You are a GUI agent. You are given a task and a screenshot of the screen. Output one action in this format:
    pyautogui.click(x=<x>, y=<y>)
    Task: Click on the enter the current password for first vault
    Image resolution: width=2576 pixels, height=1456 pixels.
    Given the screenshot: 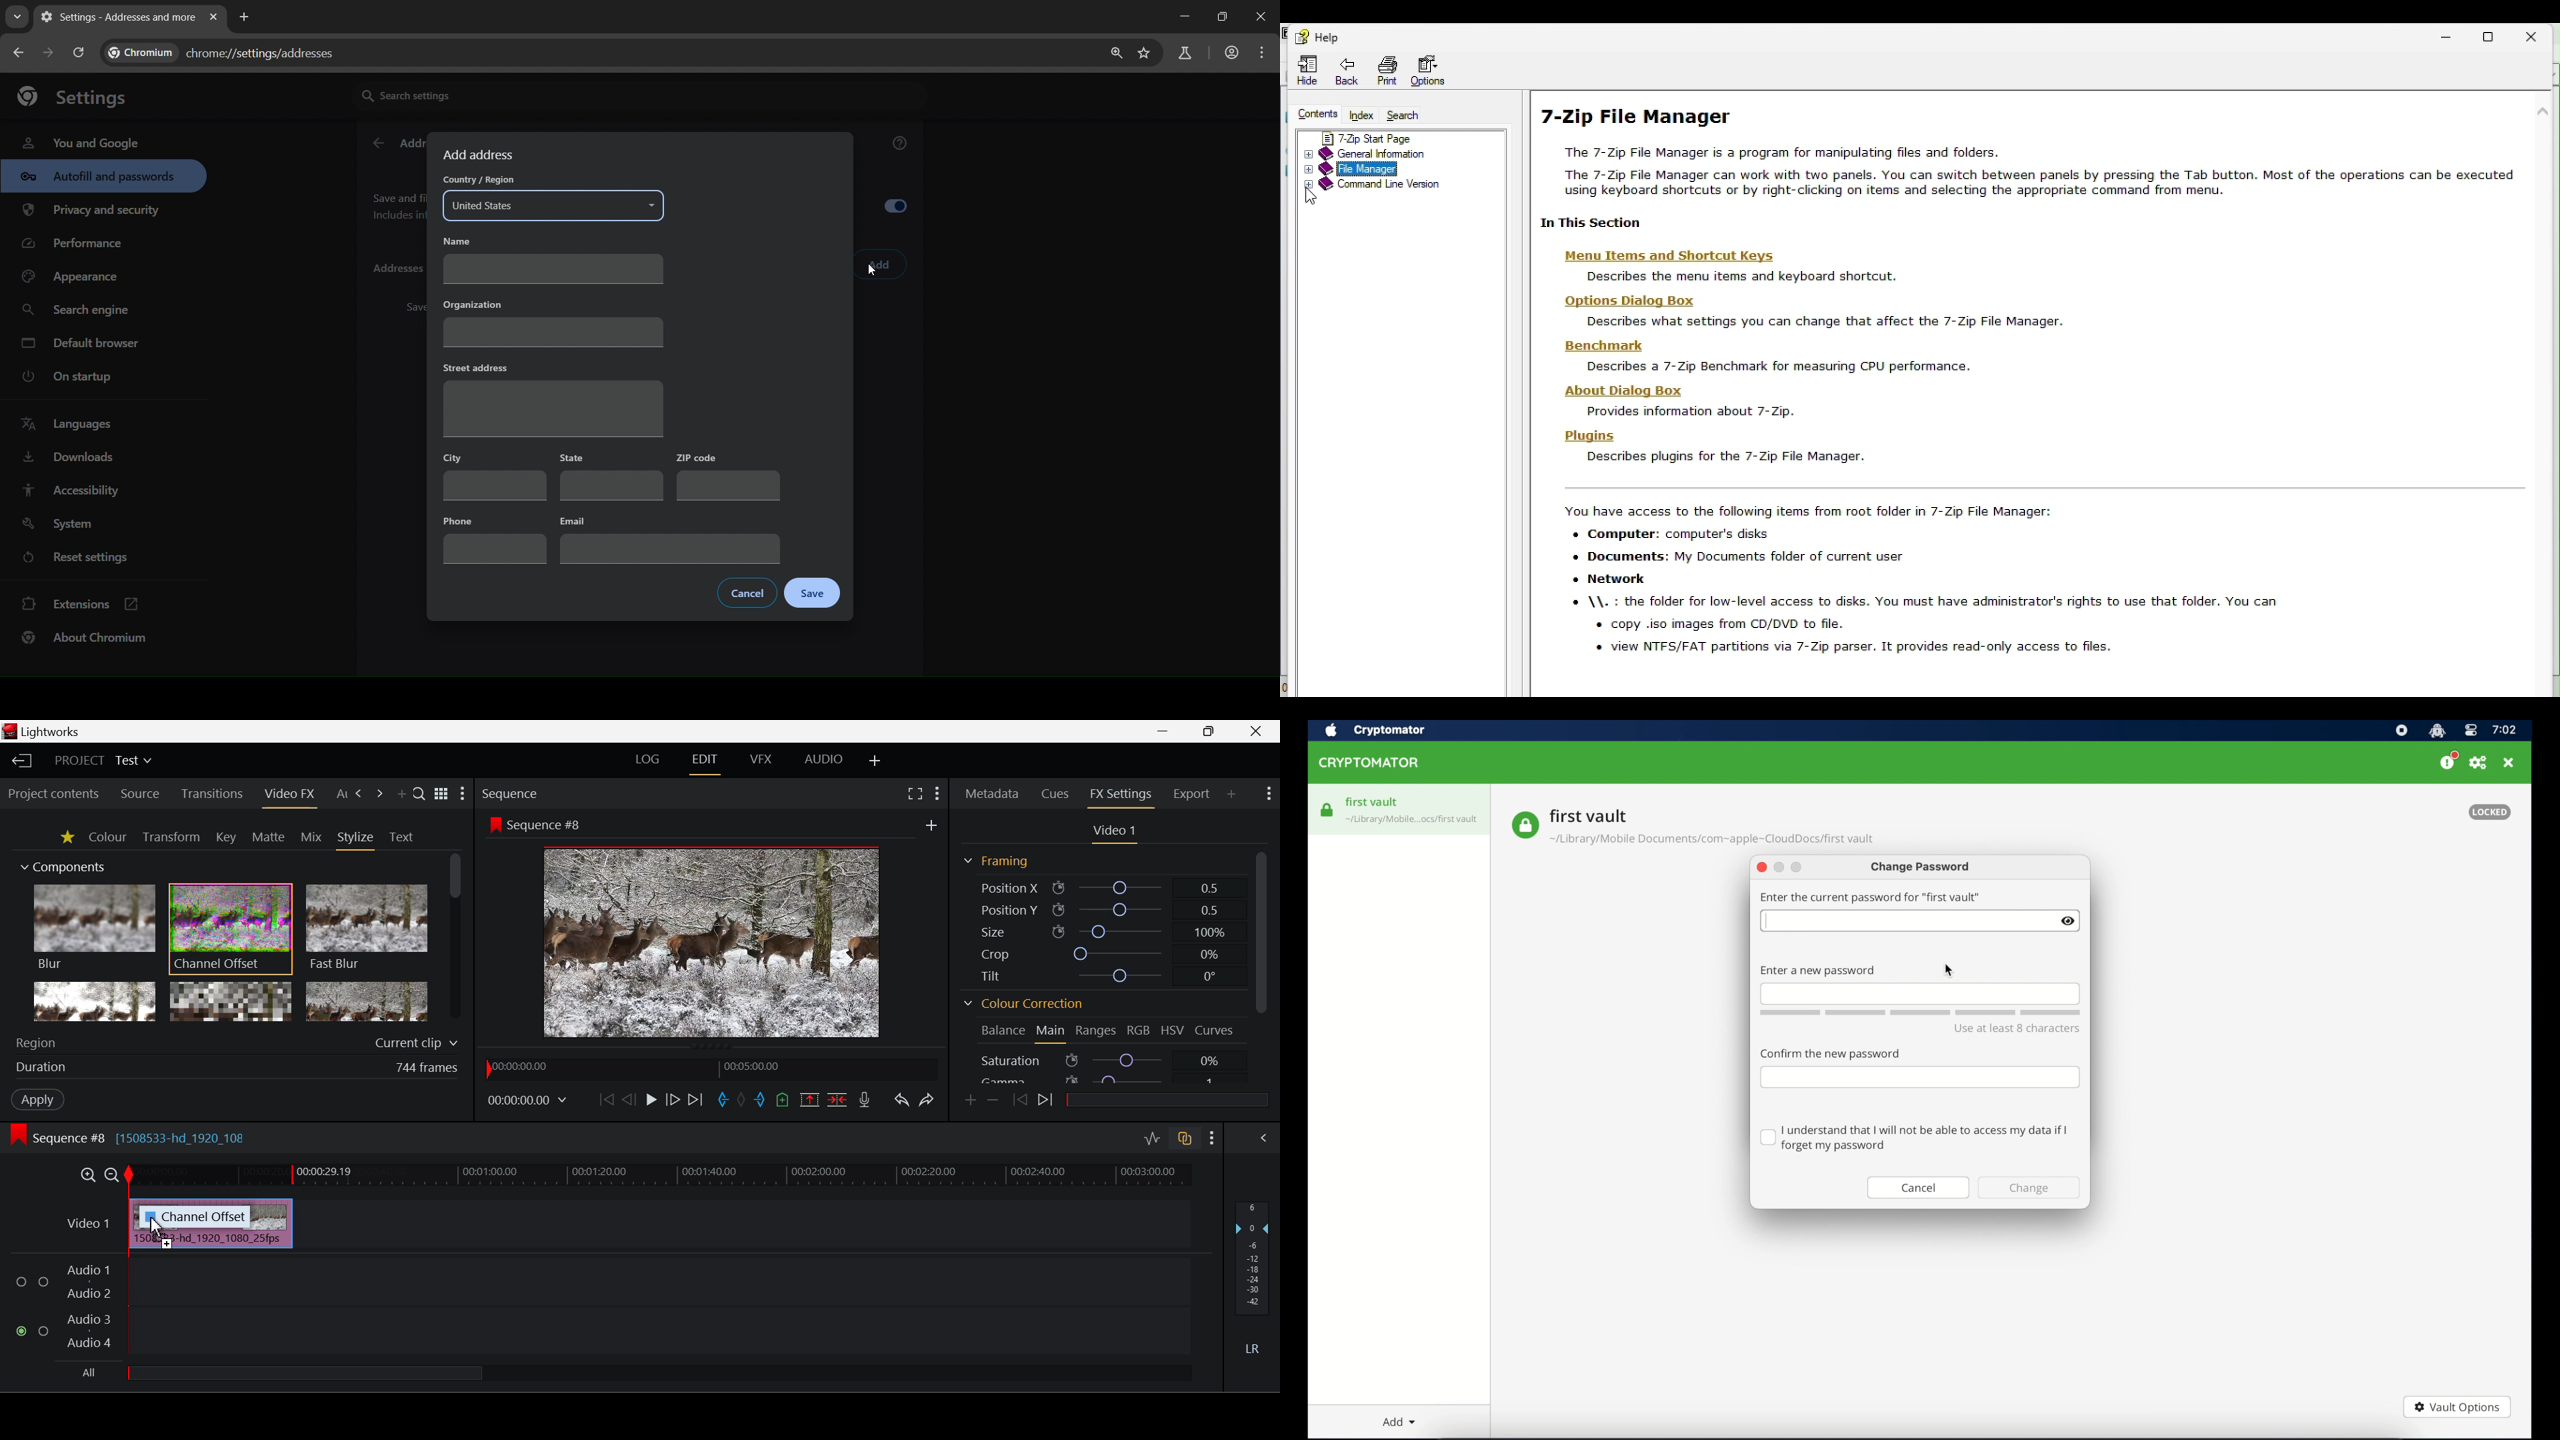 What is the action you would take?
    pyautogui.click(x=1870, y=897)
    